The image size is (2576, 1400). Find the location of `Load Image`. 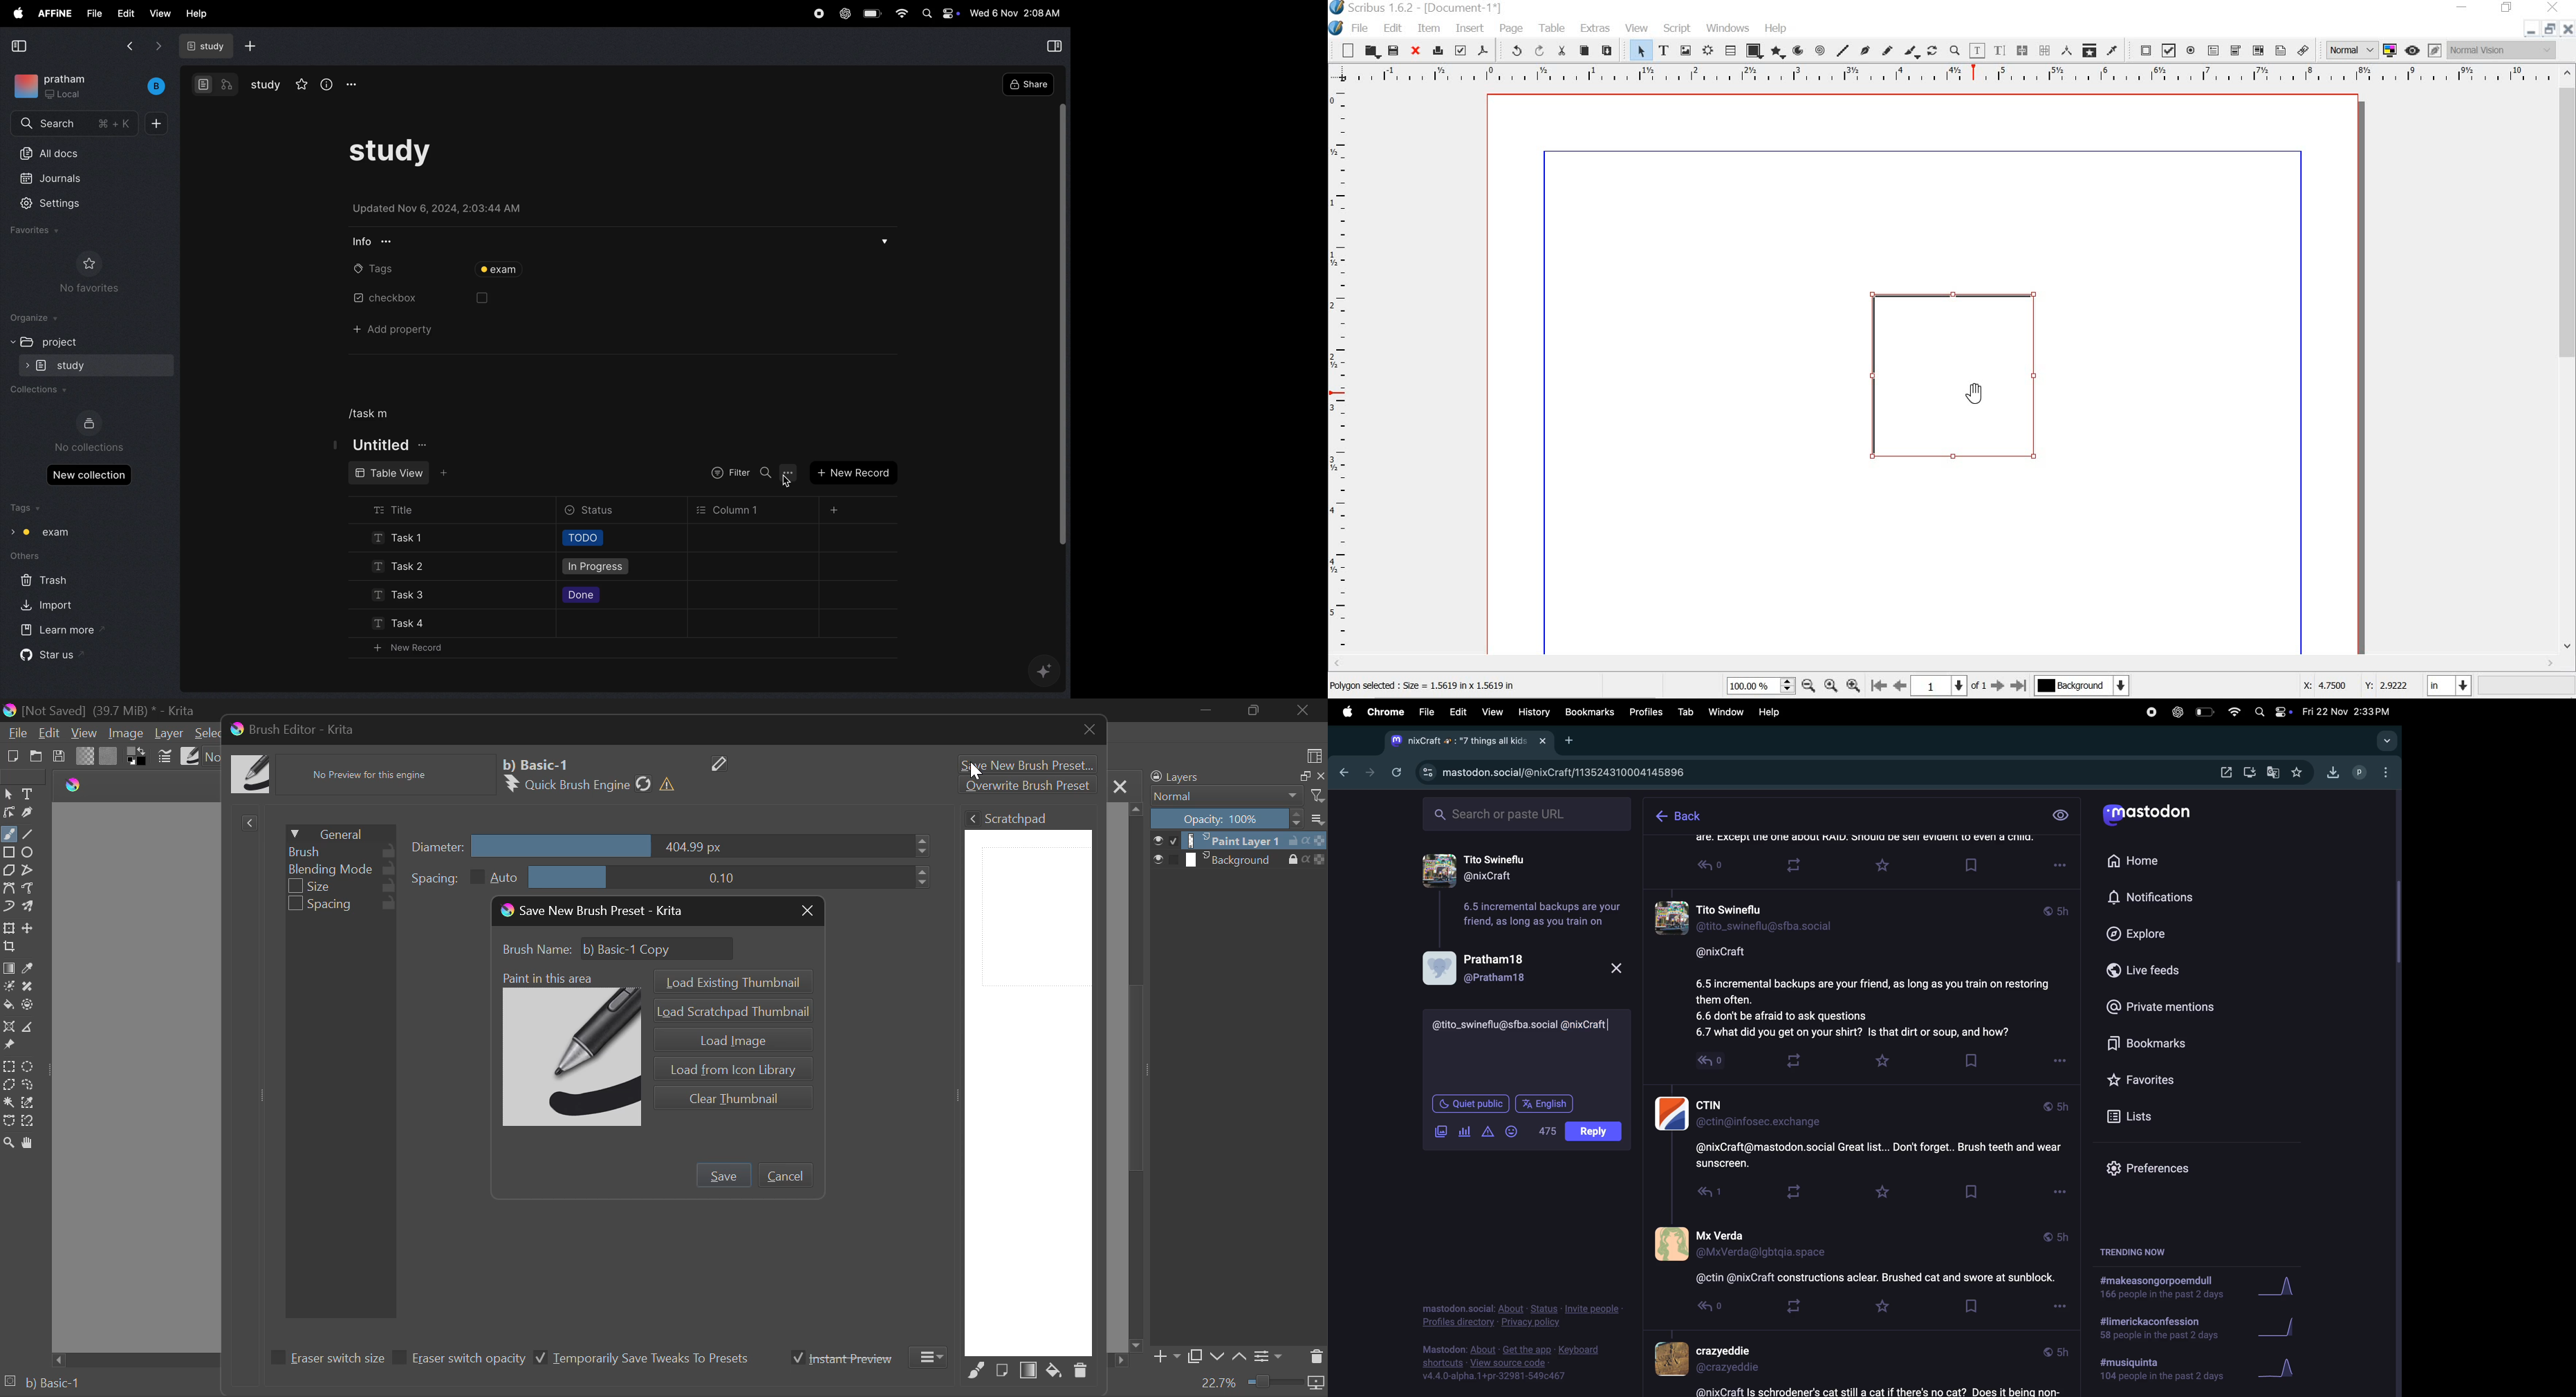

Load Image is located at coordinates (732, 1038).